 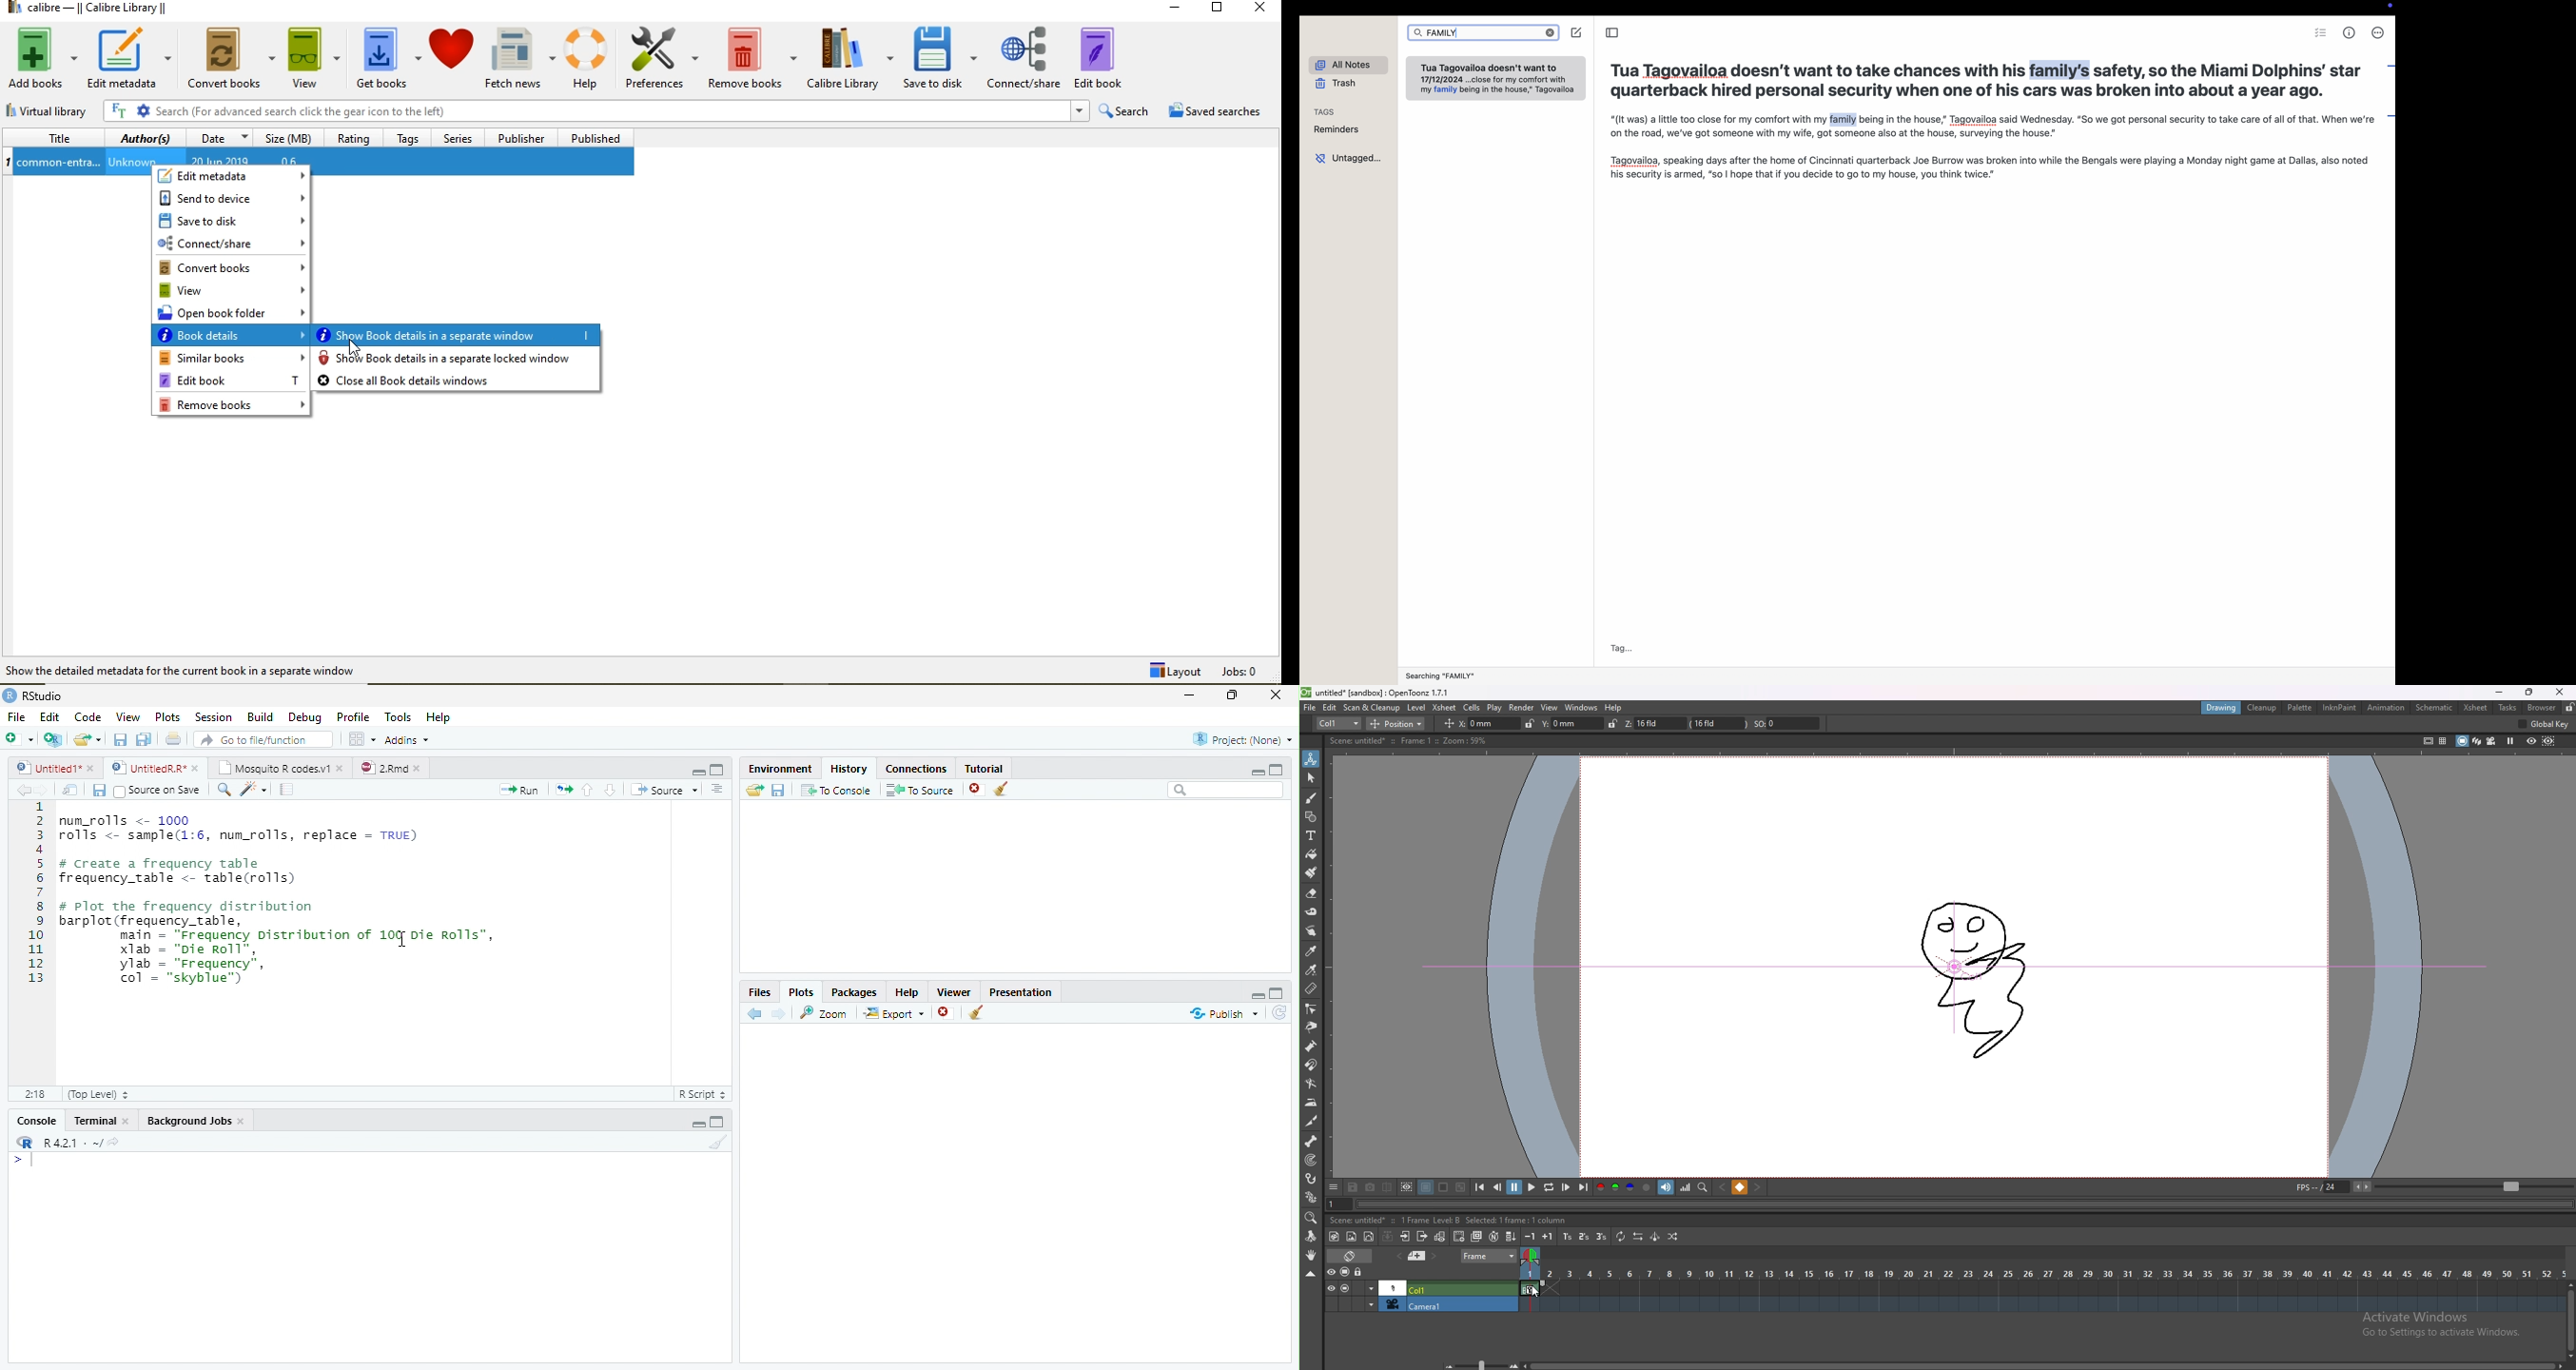 What do you see at coordinates (1257, 772) in the screenshot?
I see `Minimize Height` at bounding box center [1257, 772].